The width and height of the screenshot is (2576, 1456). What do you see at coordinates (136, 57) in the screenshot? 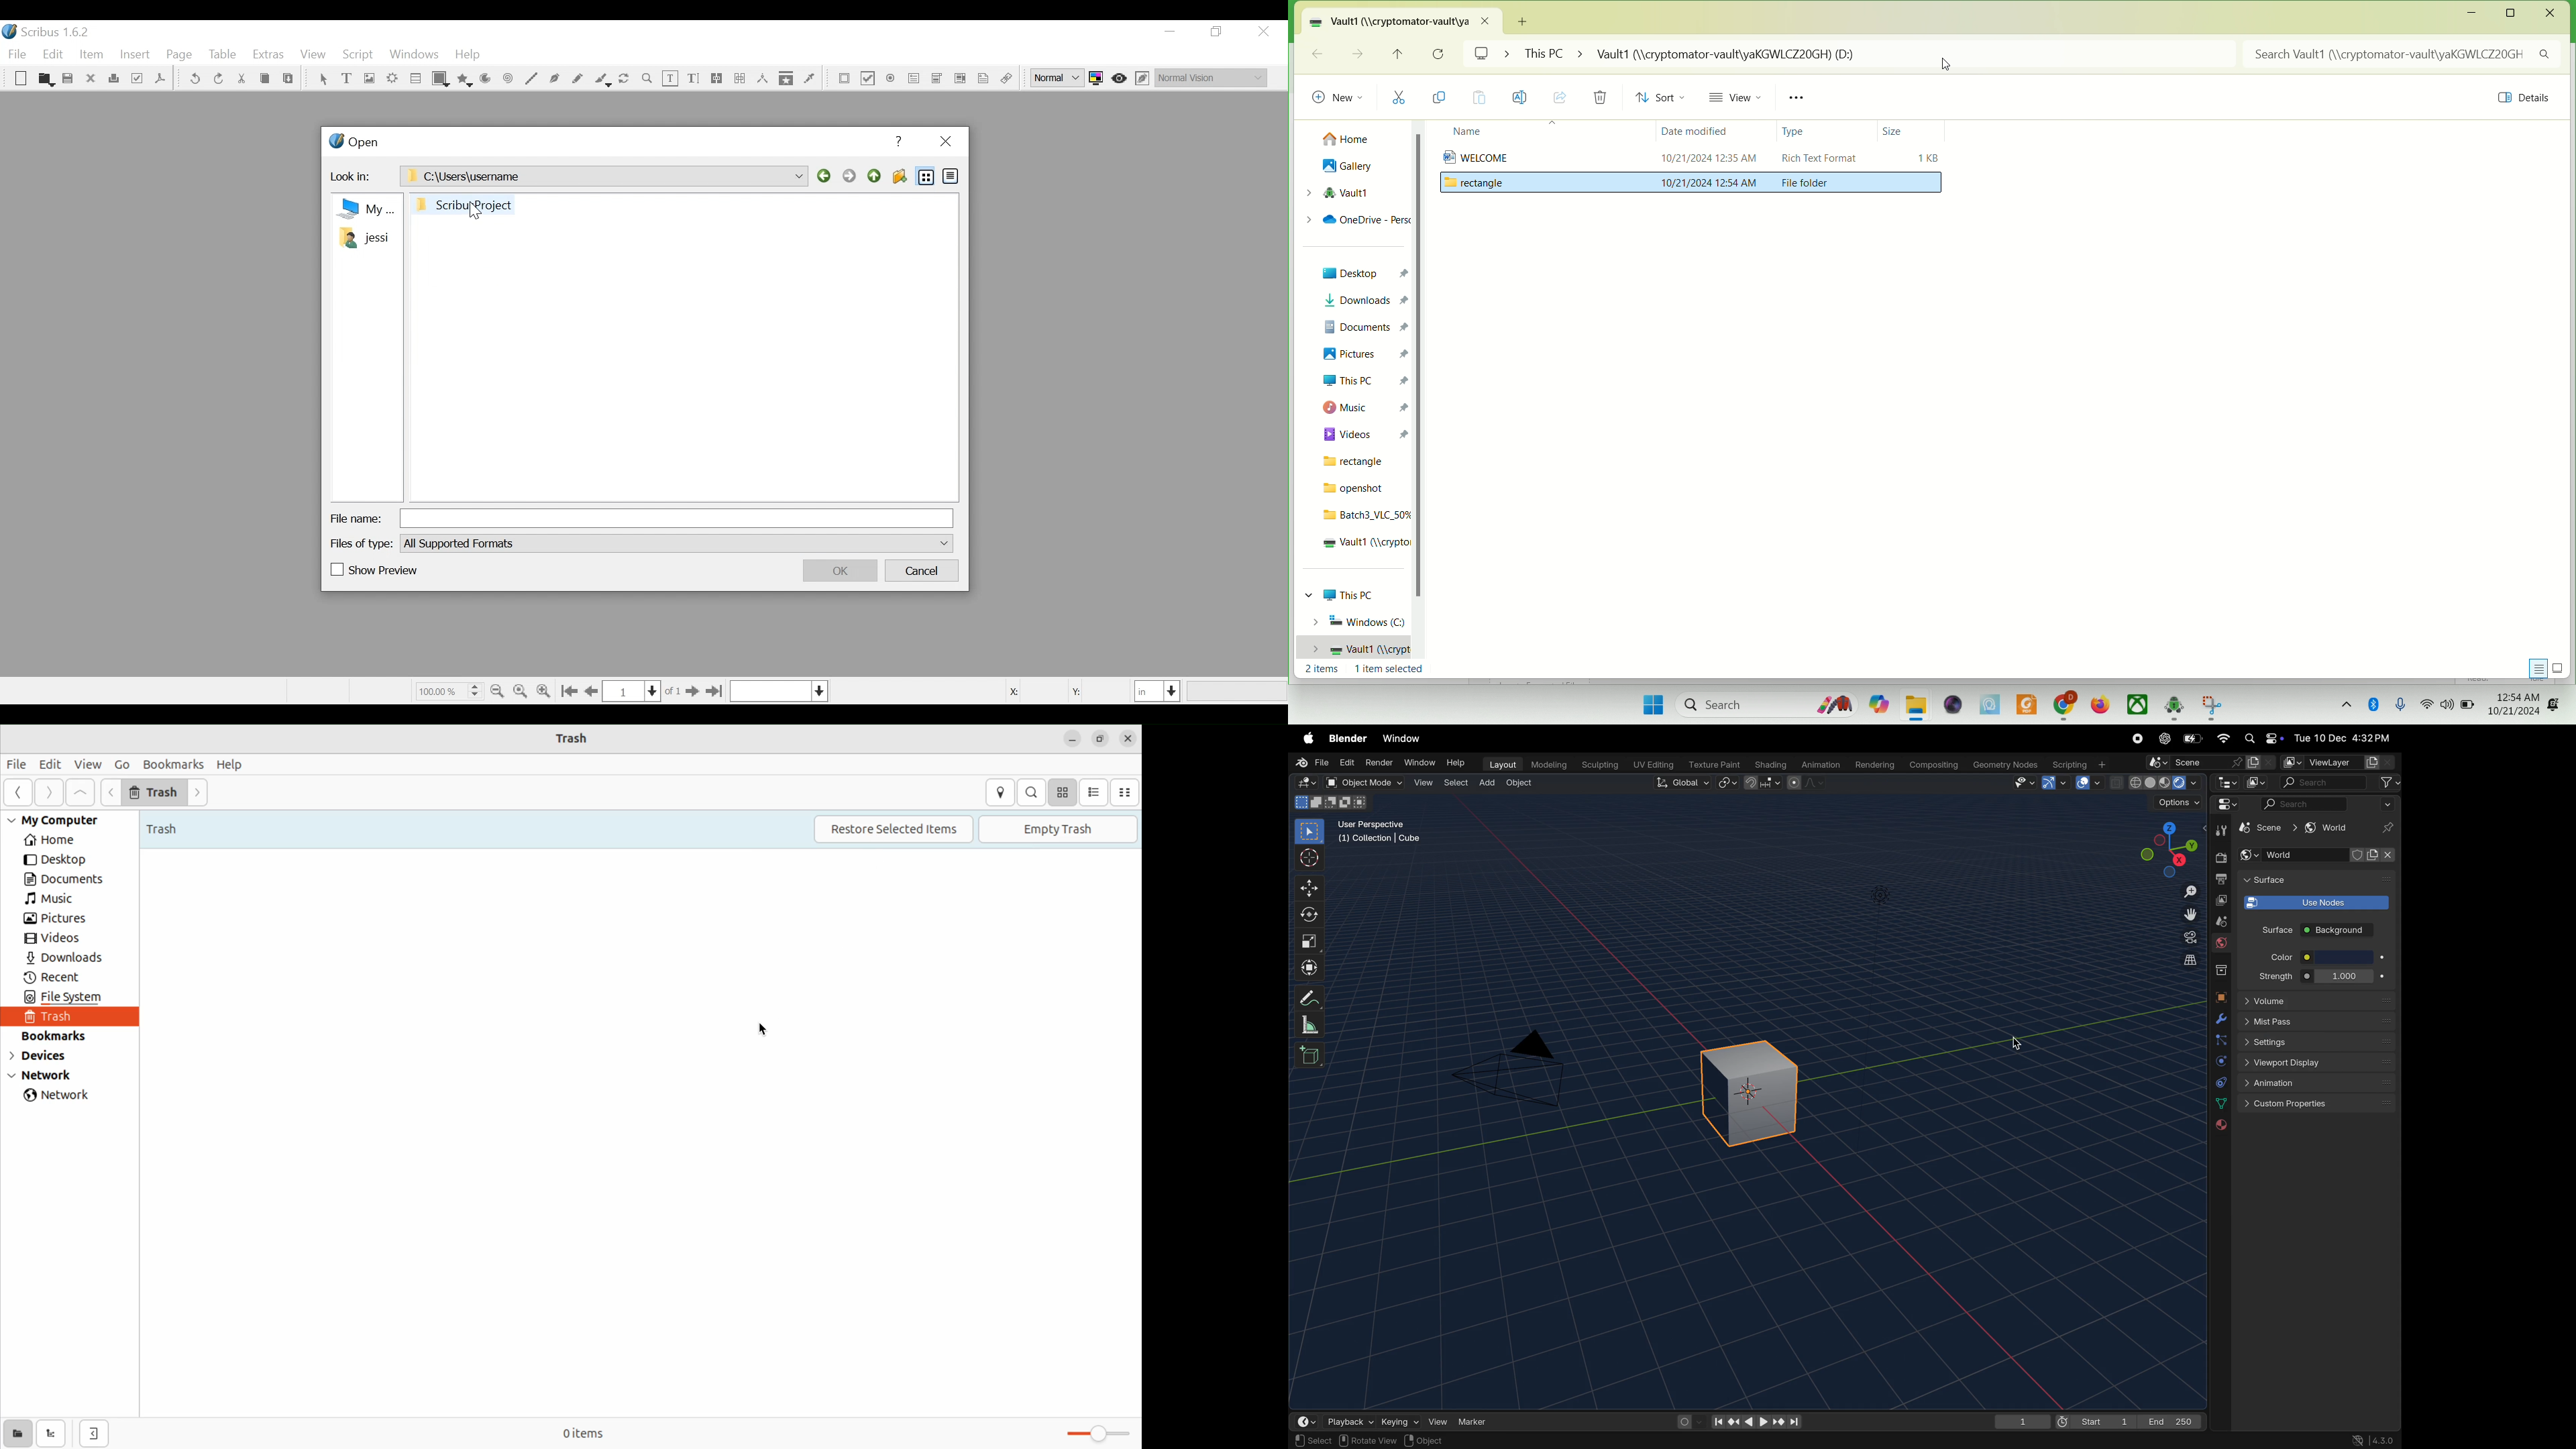
I see `Insert` at bounding box center [136, 57].